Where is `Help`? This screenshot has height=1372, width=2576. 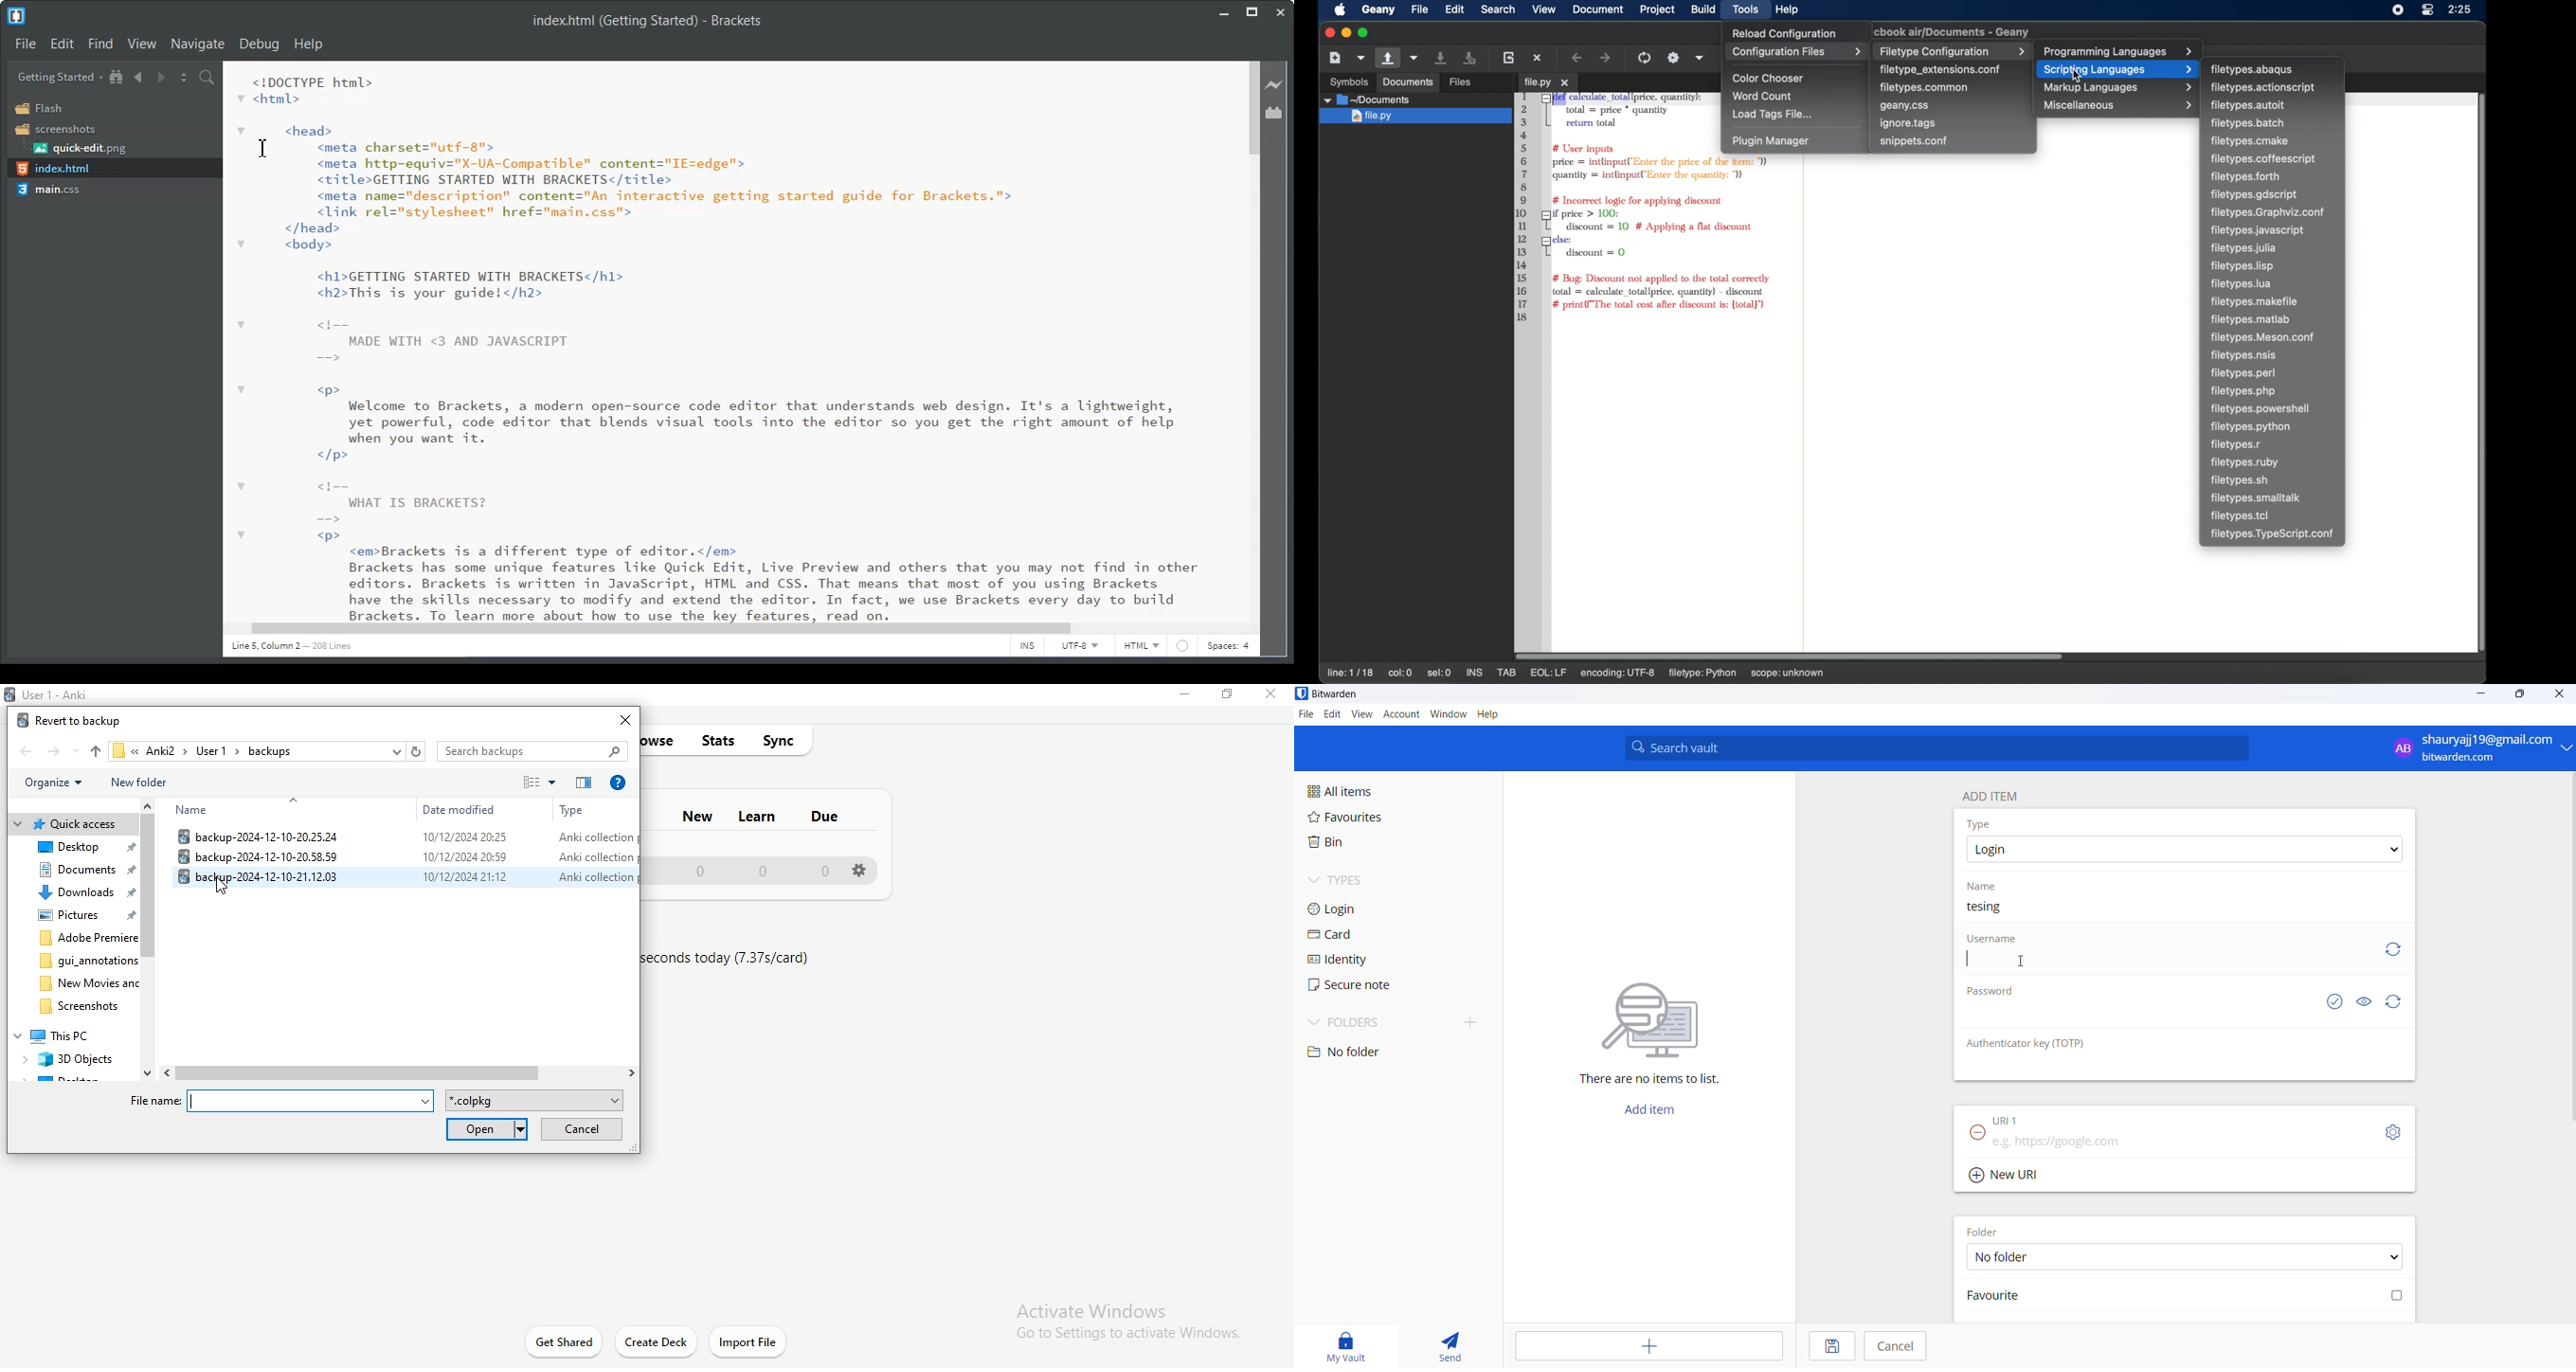
Help is located at coordinates (308, 45).